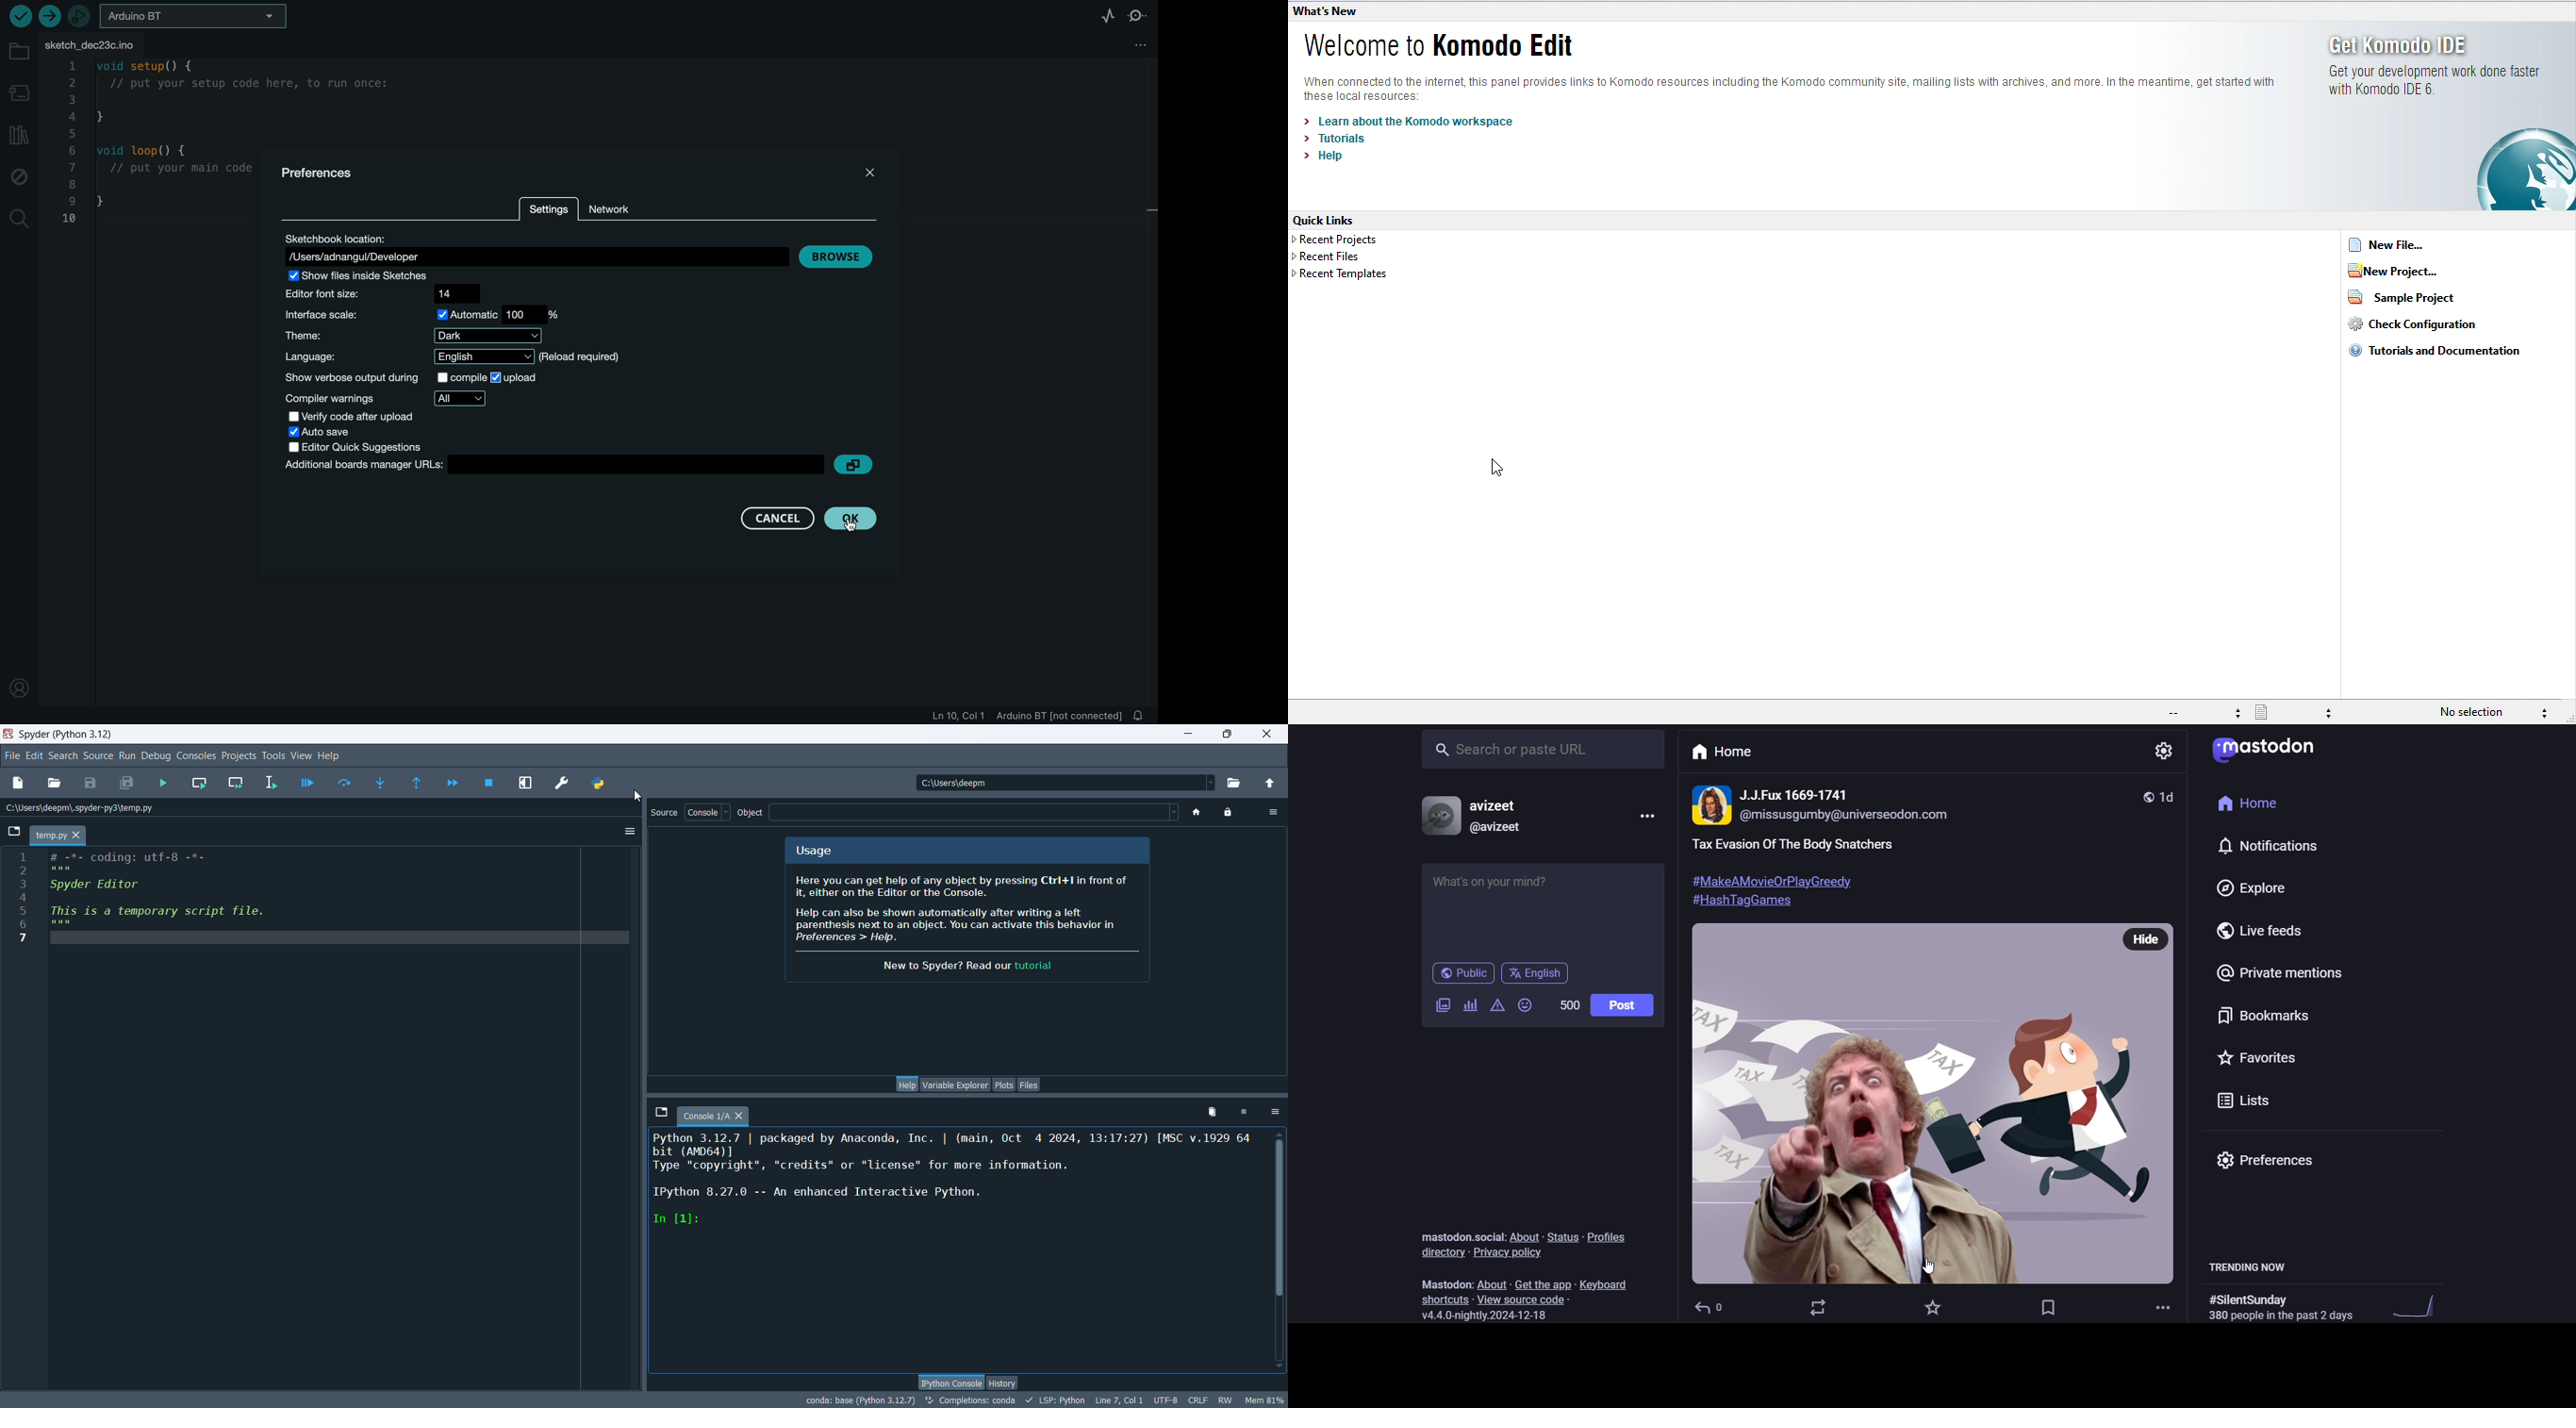  I want to click on console, so click(197, 756).